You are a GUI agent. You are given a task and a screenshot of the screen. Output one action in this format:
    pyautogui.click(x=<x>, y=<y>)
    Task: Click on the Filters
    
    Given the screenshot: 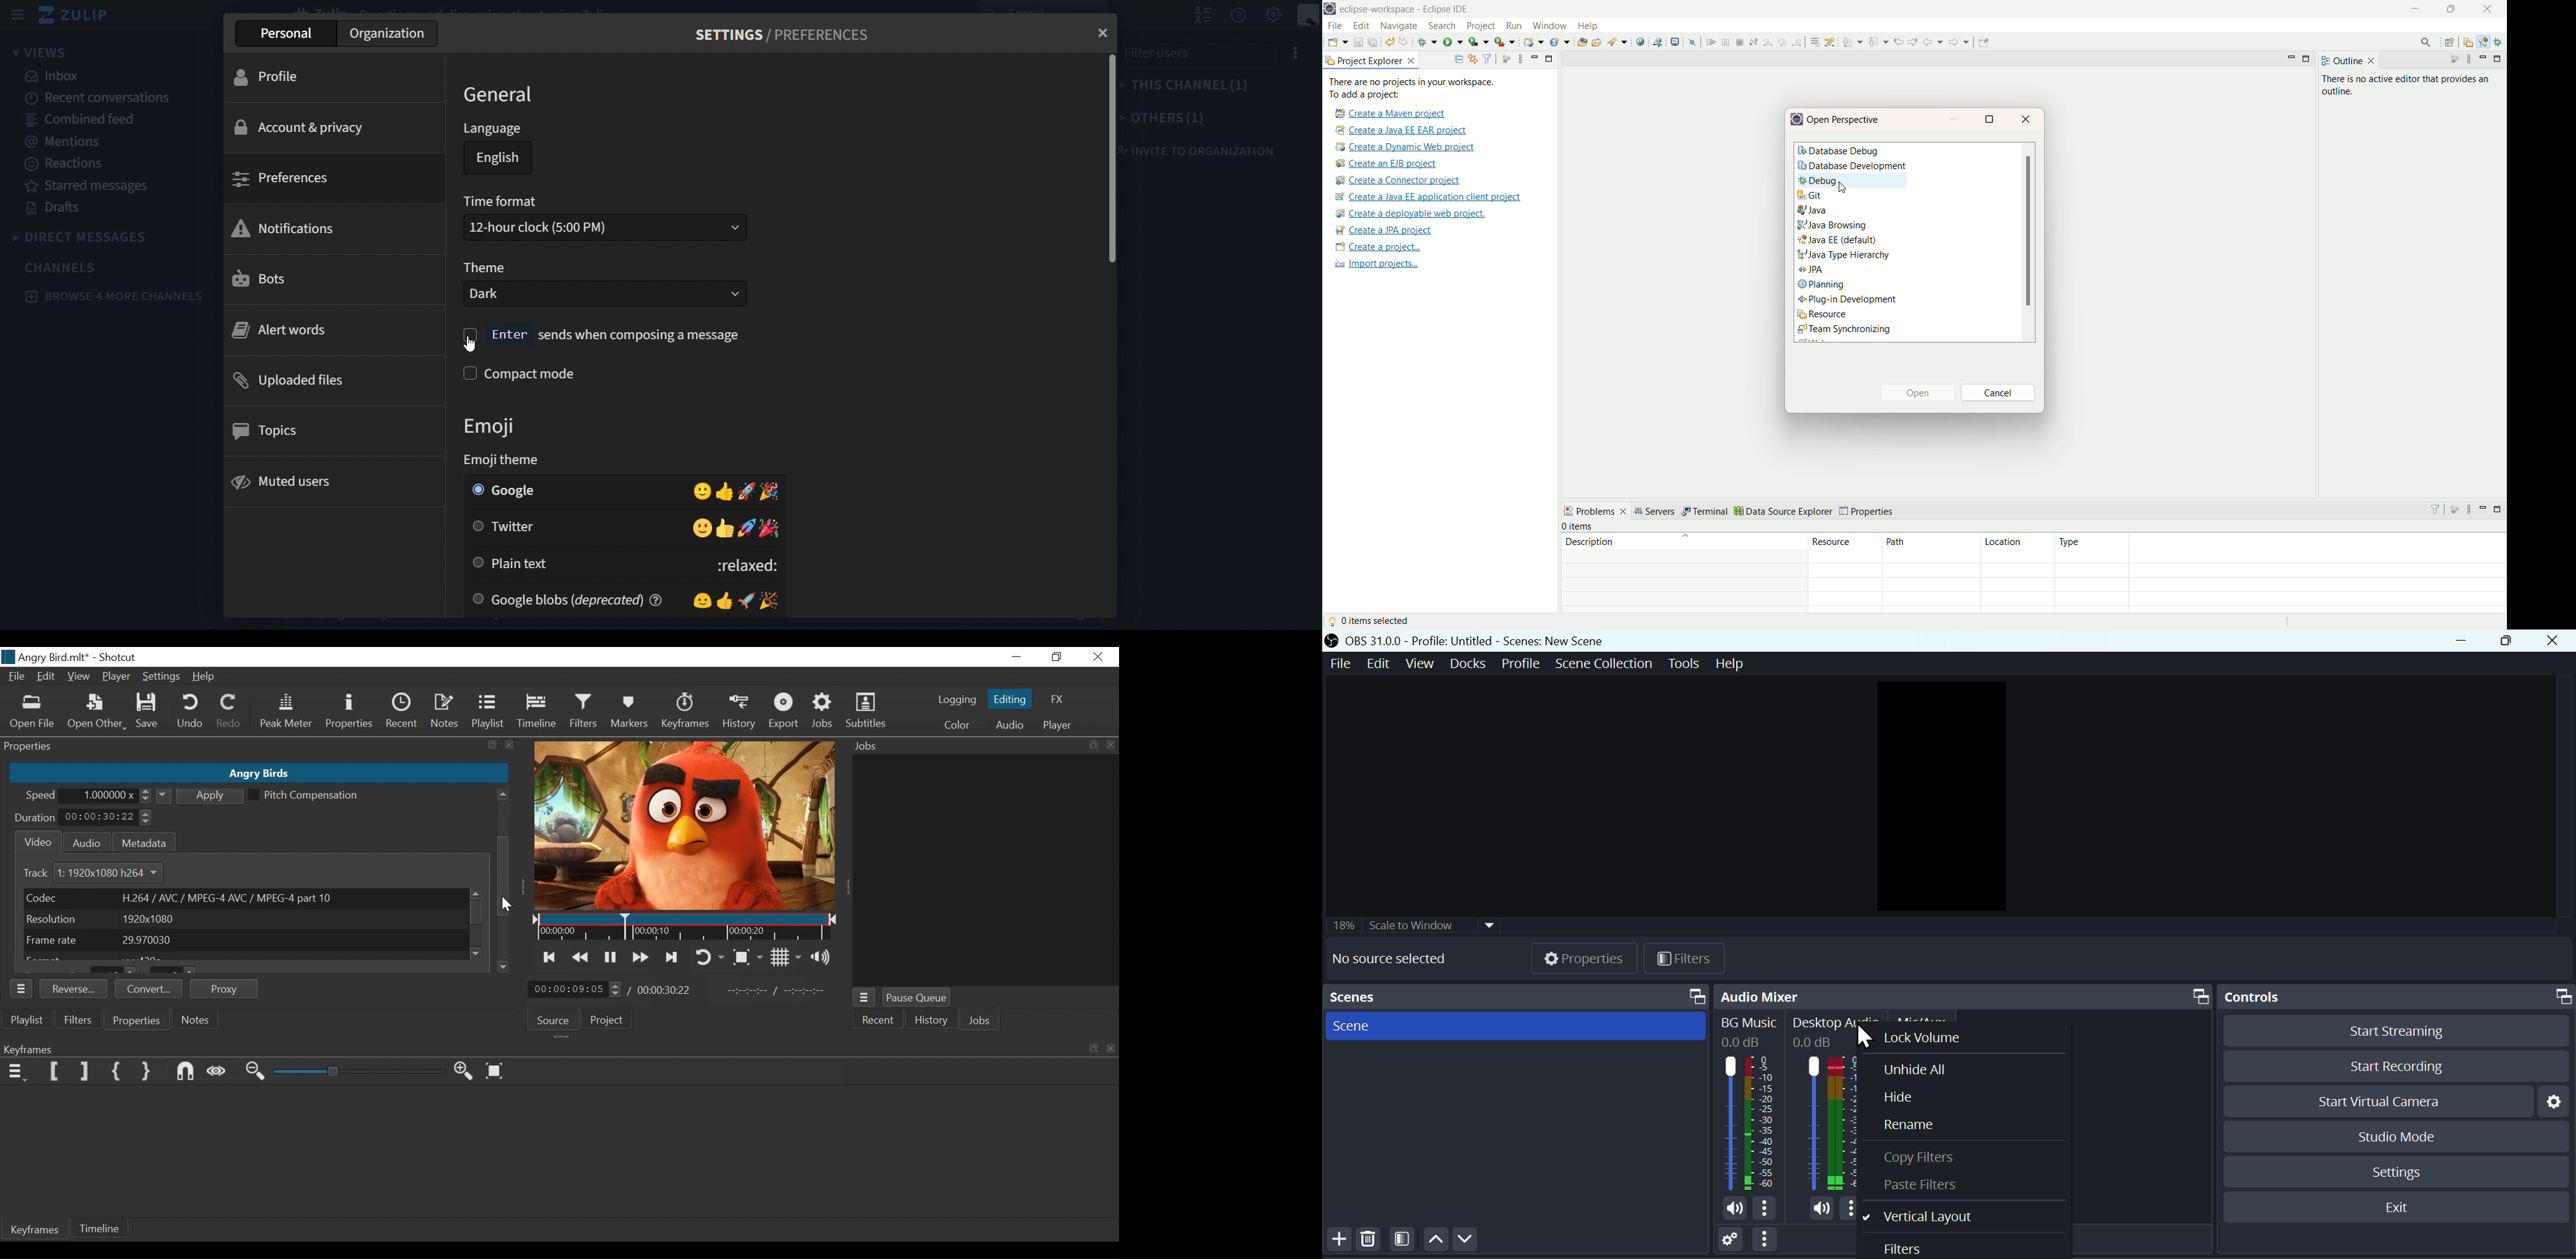 What is the action you would take?
    pyautogui.click(x=76, y=1019)
    